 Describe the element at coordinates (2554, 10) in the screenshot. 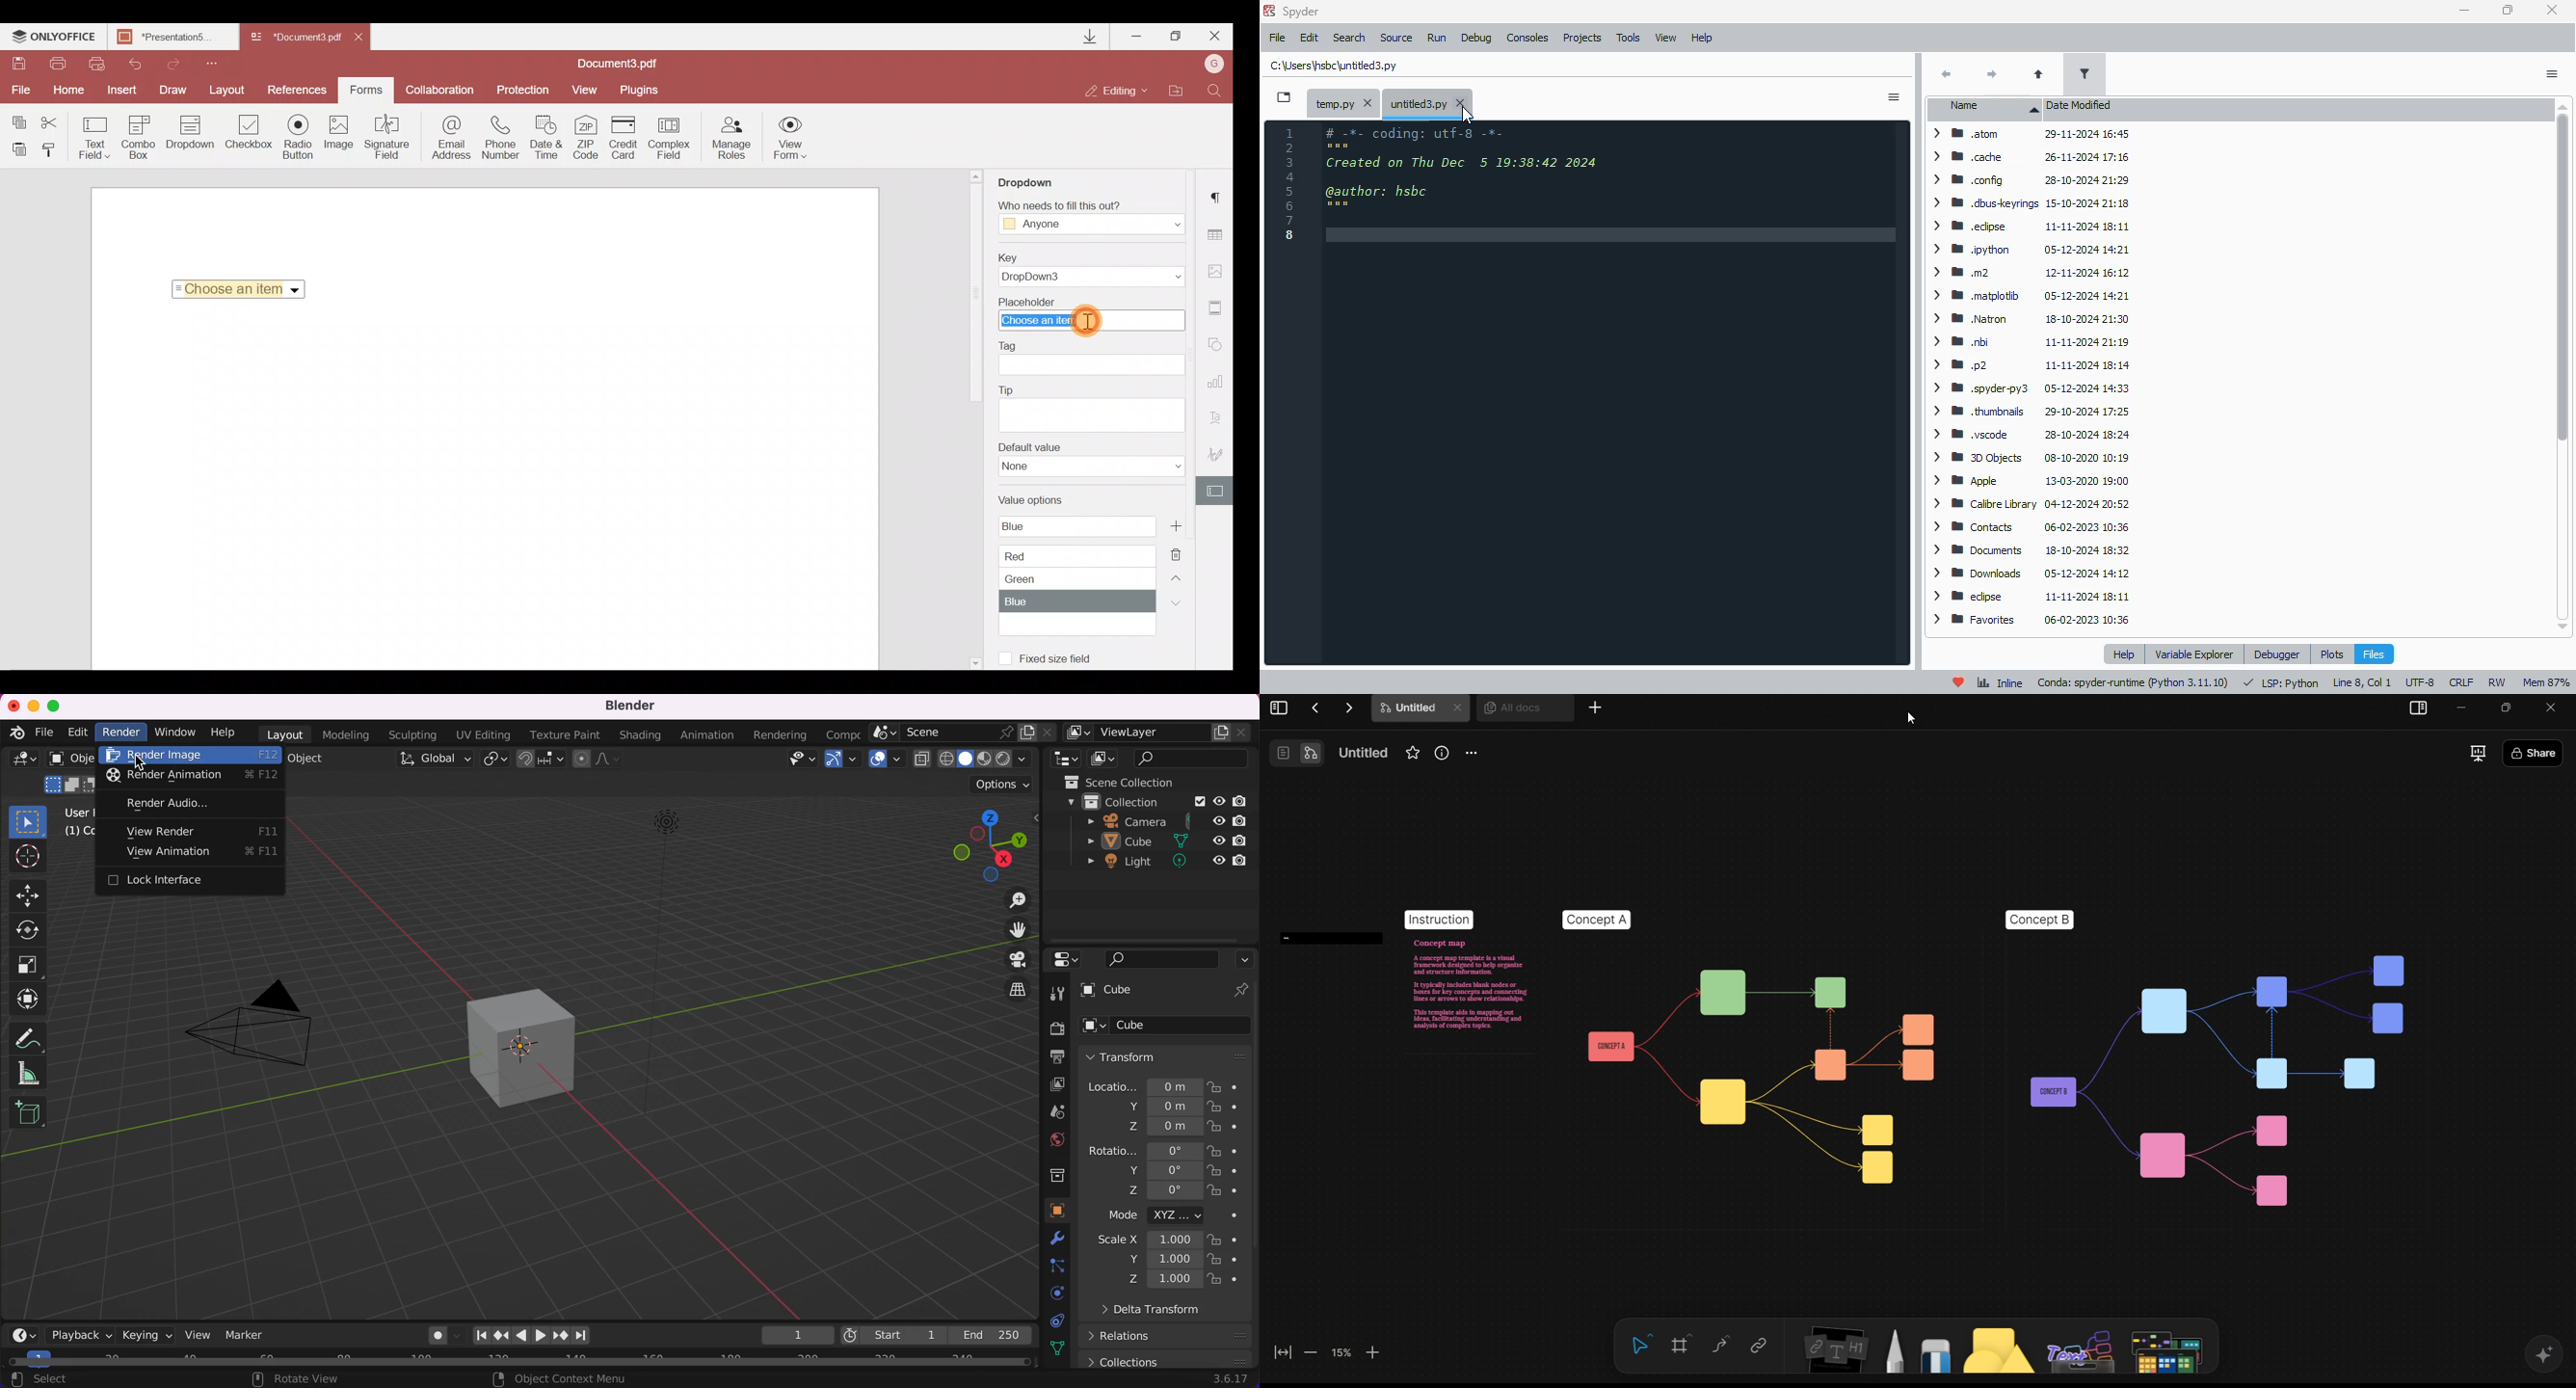

I see `close` at that location.